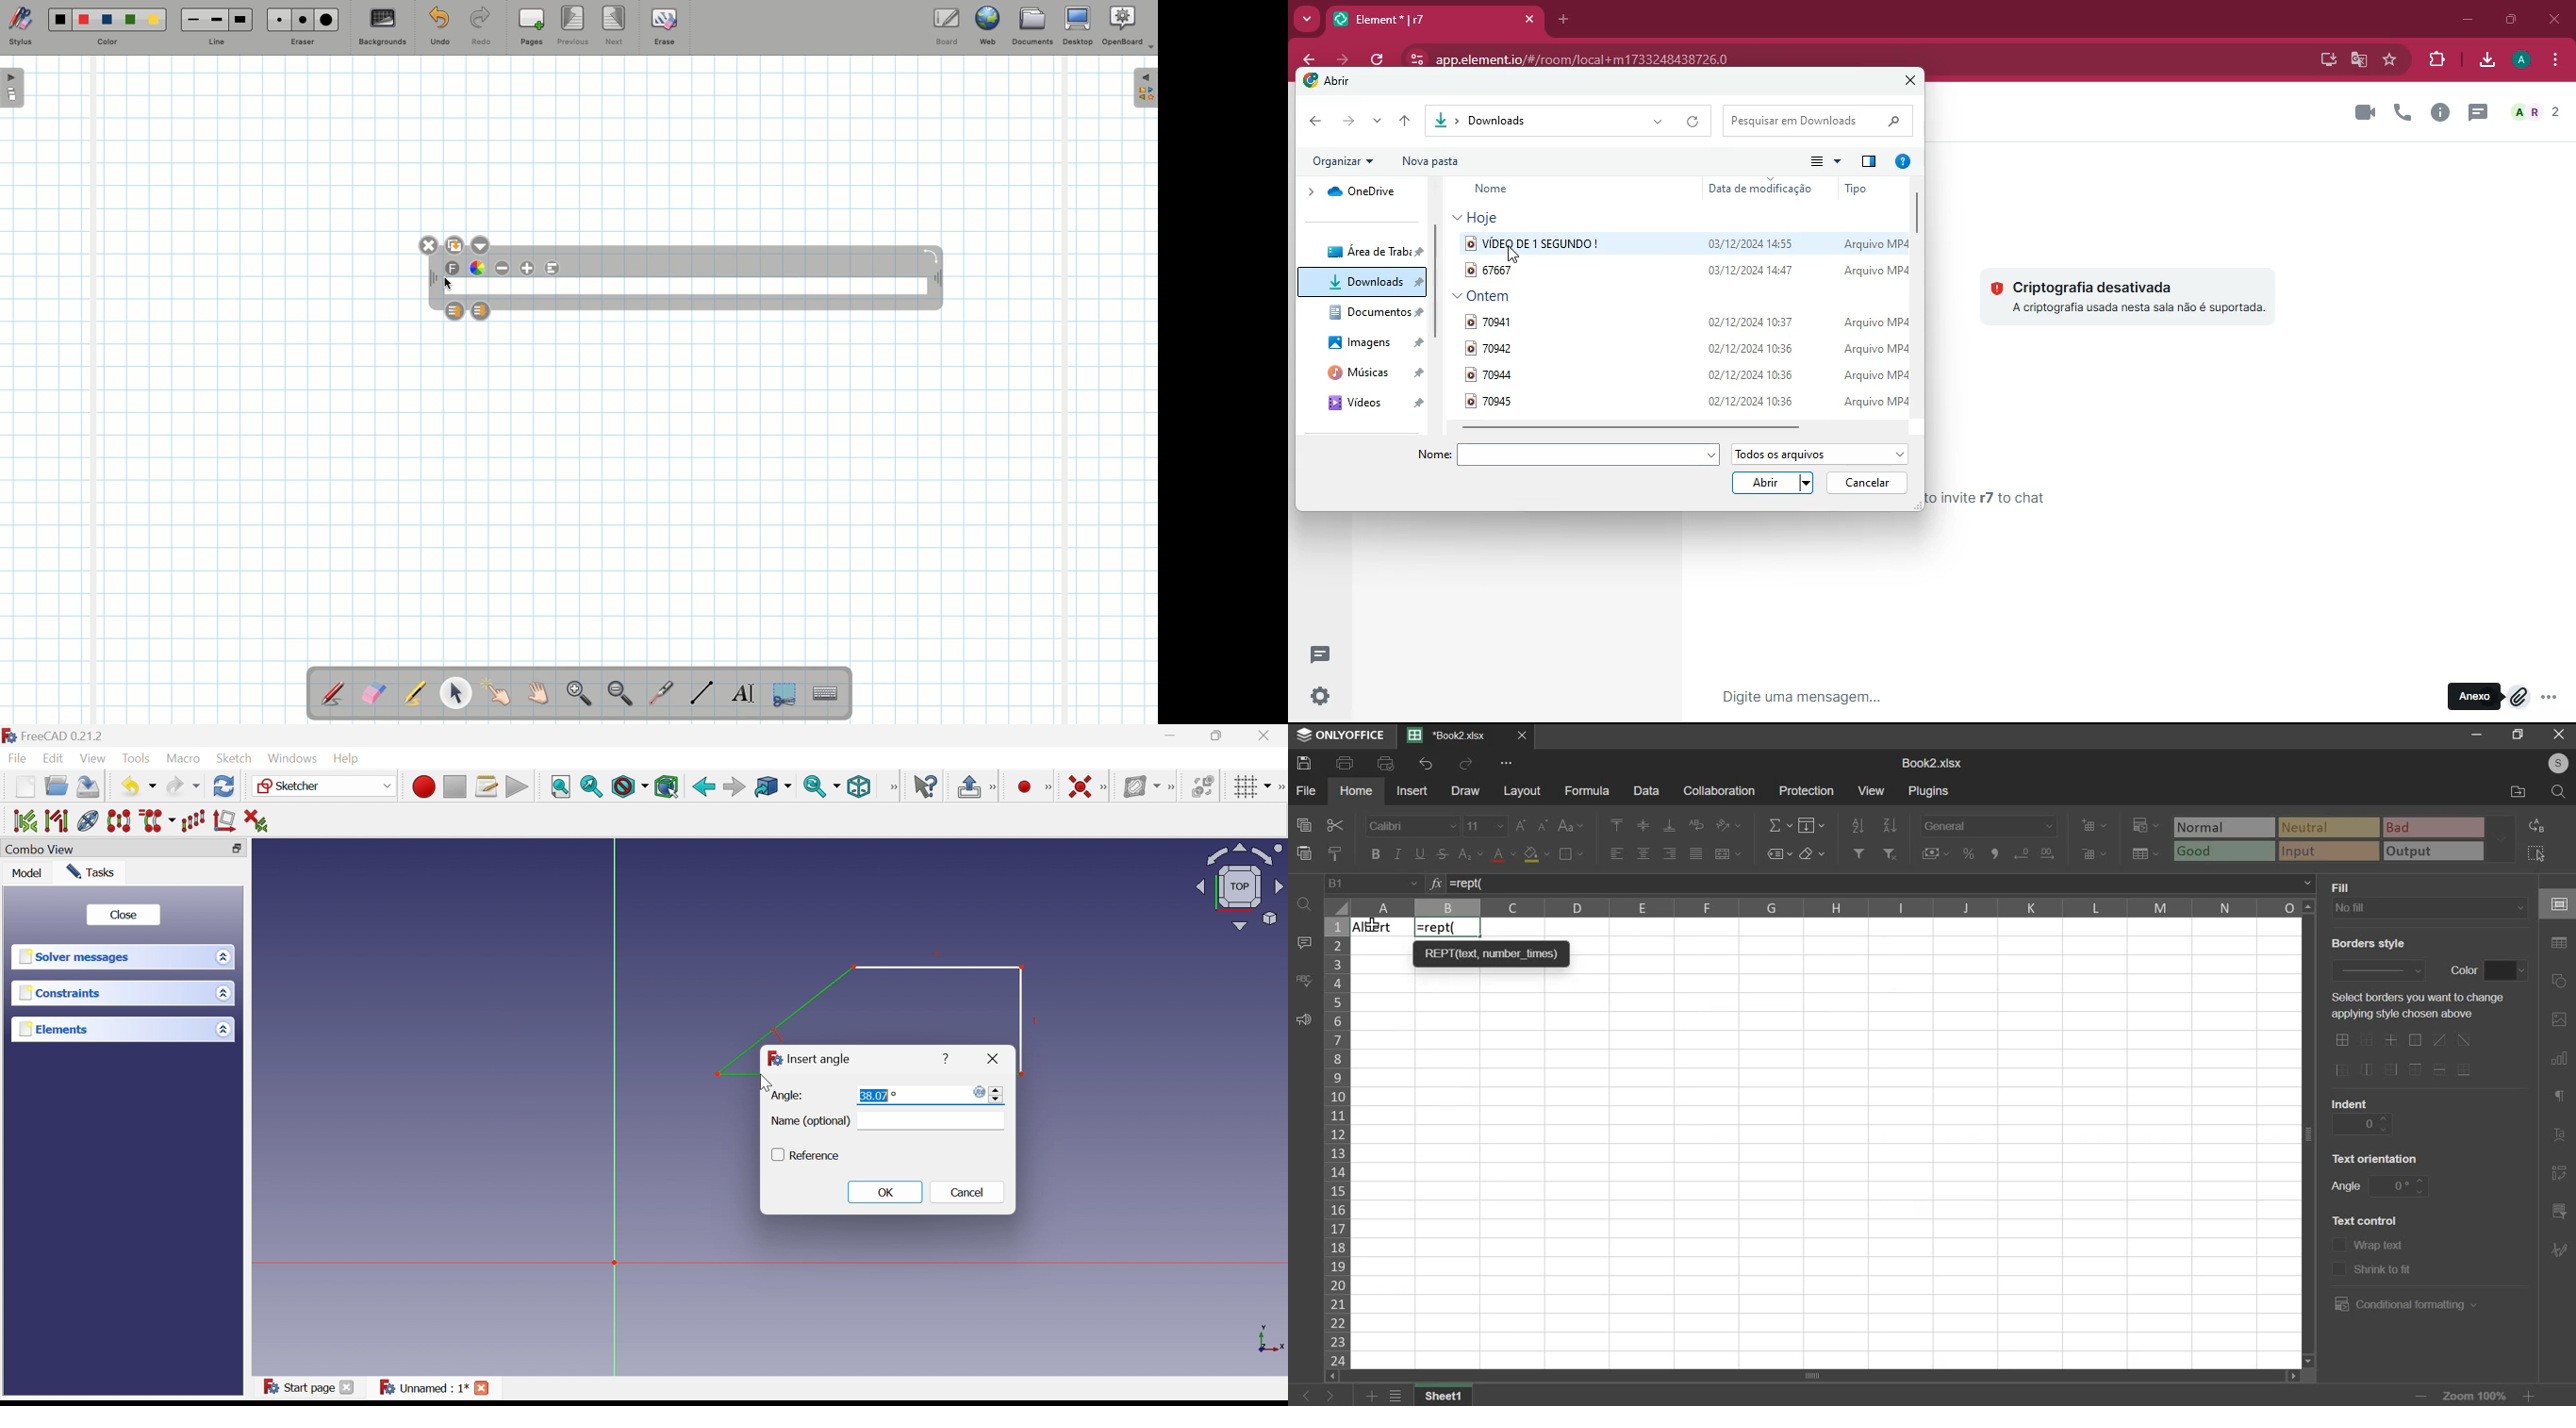  What do you see at coordinates (772, 1060) in the screenshot?
I see `FreeCAD icon` at bounding box center [772, 1060].